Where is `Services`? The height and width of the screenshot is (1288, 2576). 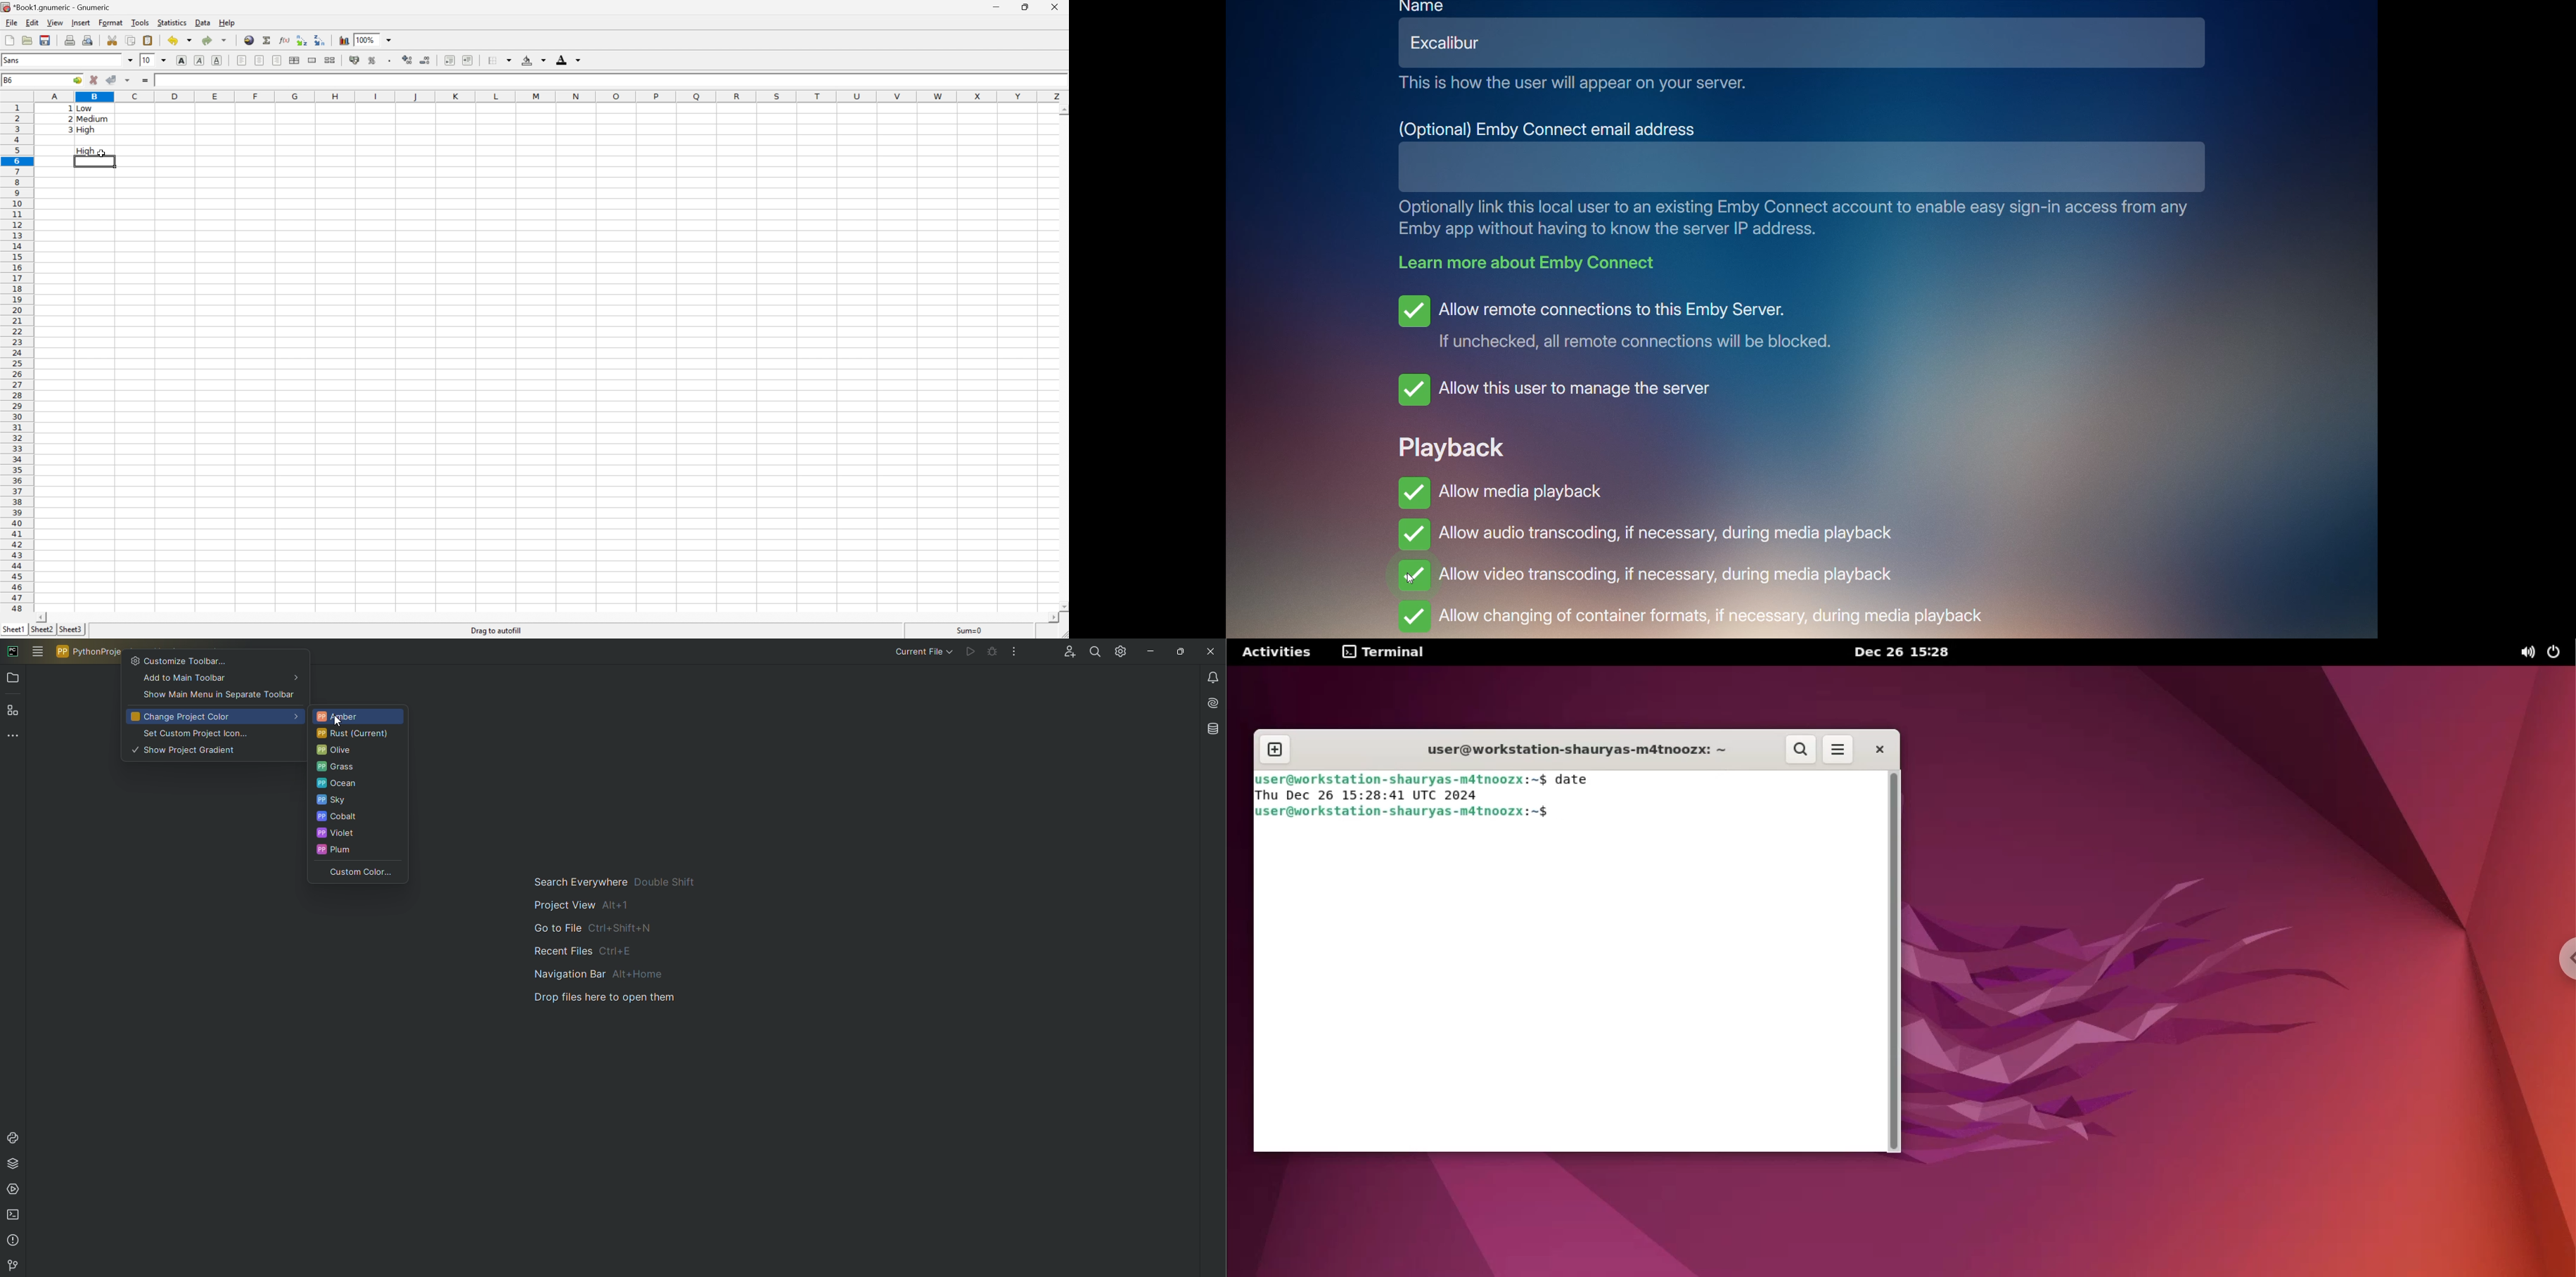 Services is located at coordinates (15, 1192).